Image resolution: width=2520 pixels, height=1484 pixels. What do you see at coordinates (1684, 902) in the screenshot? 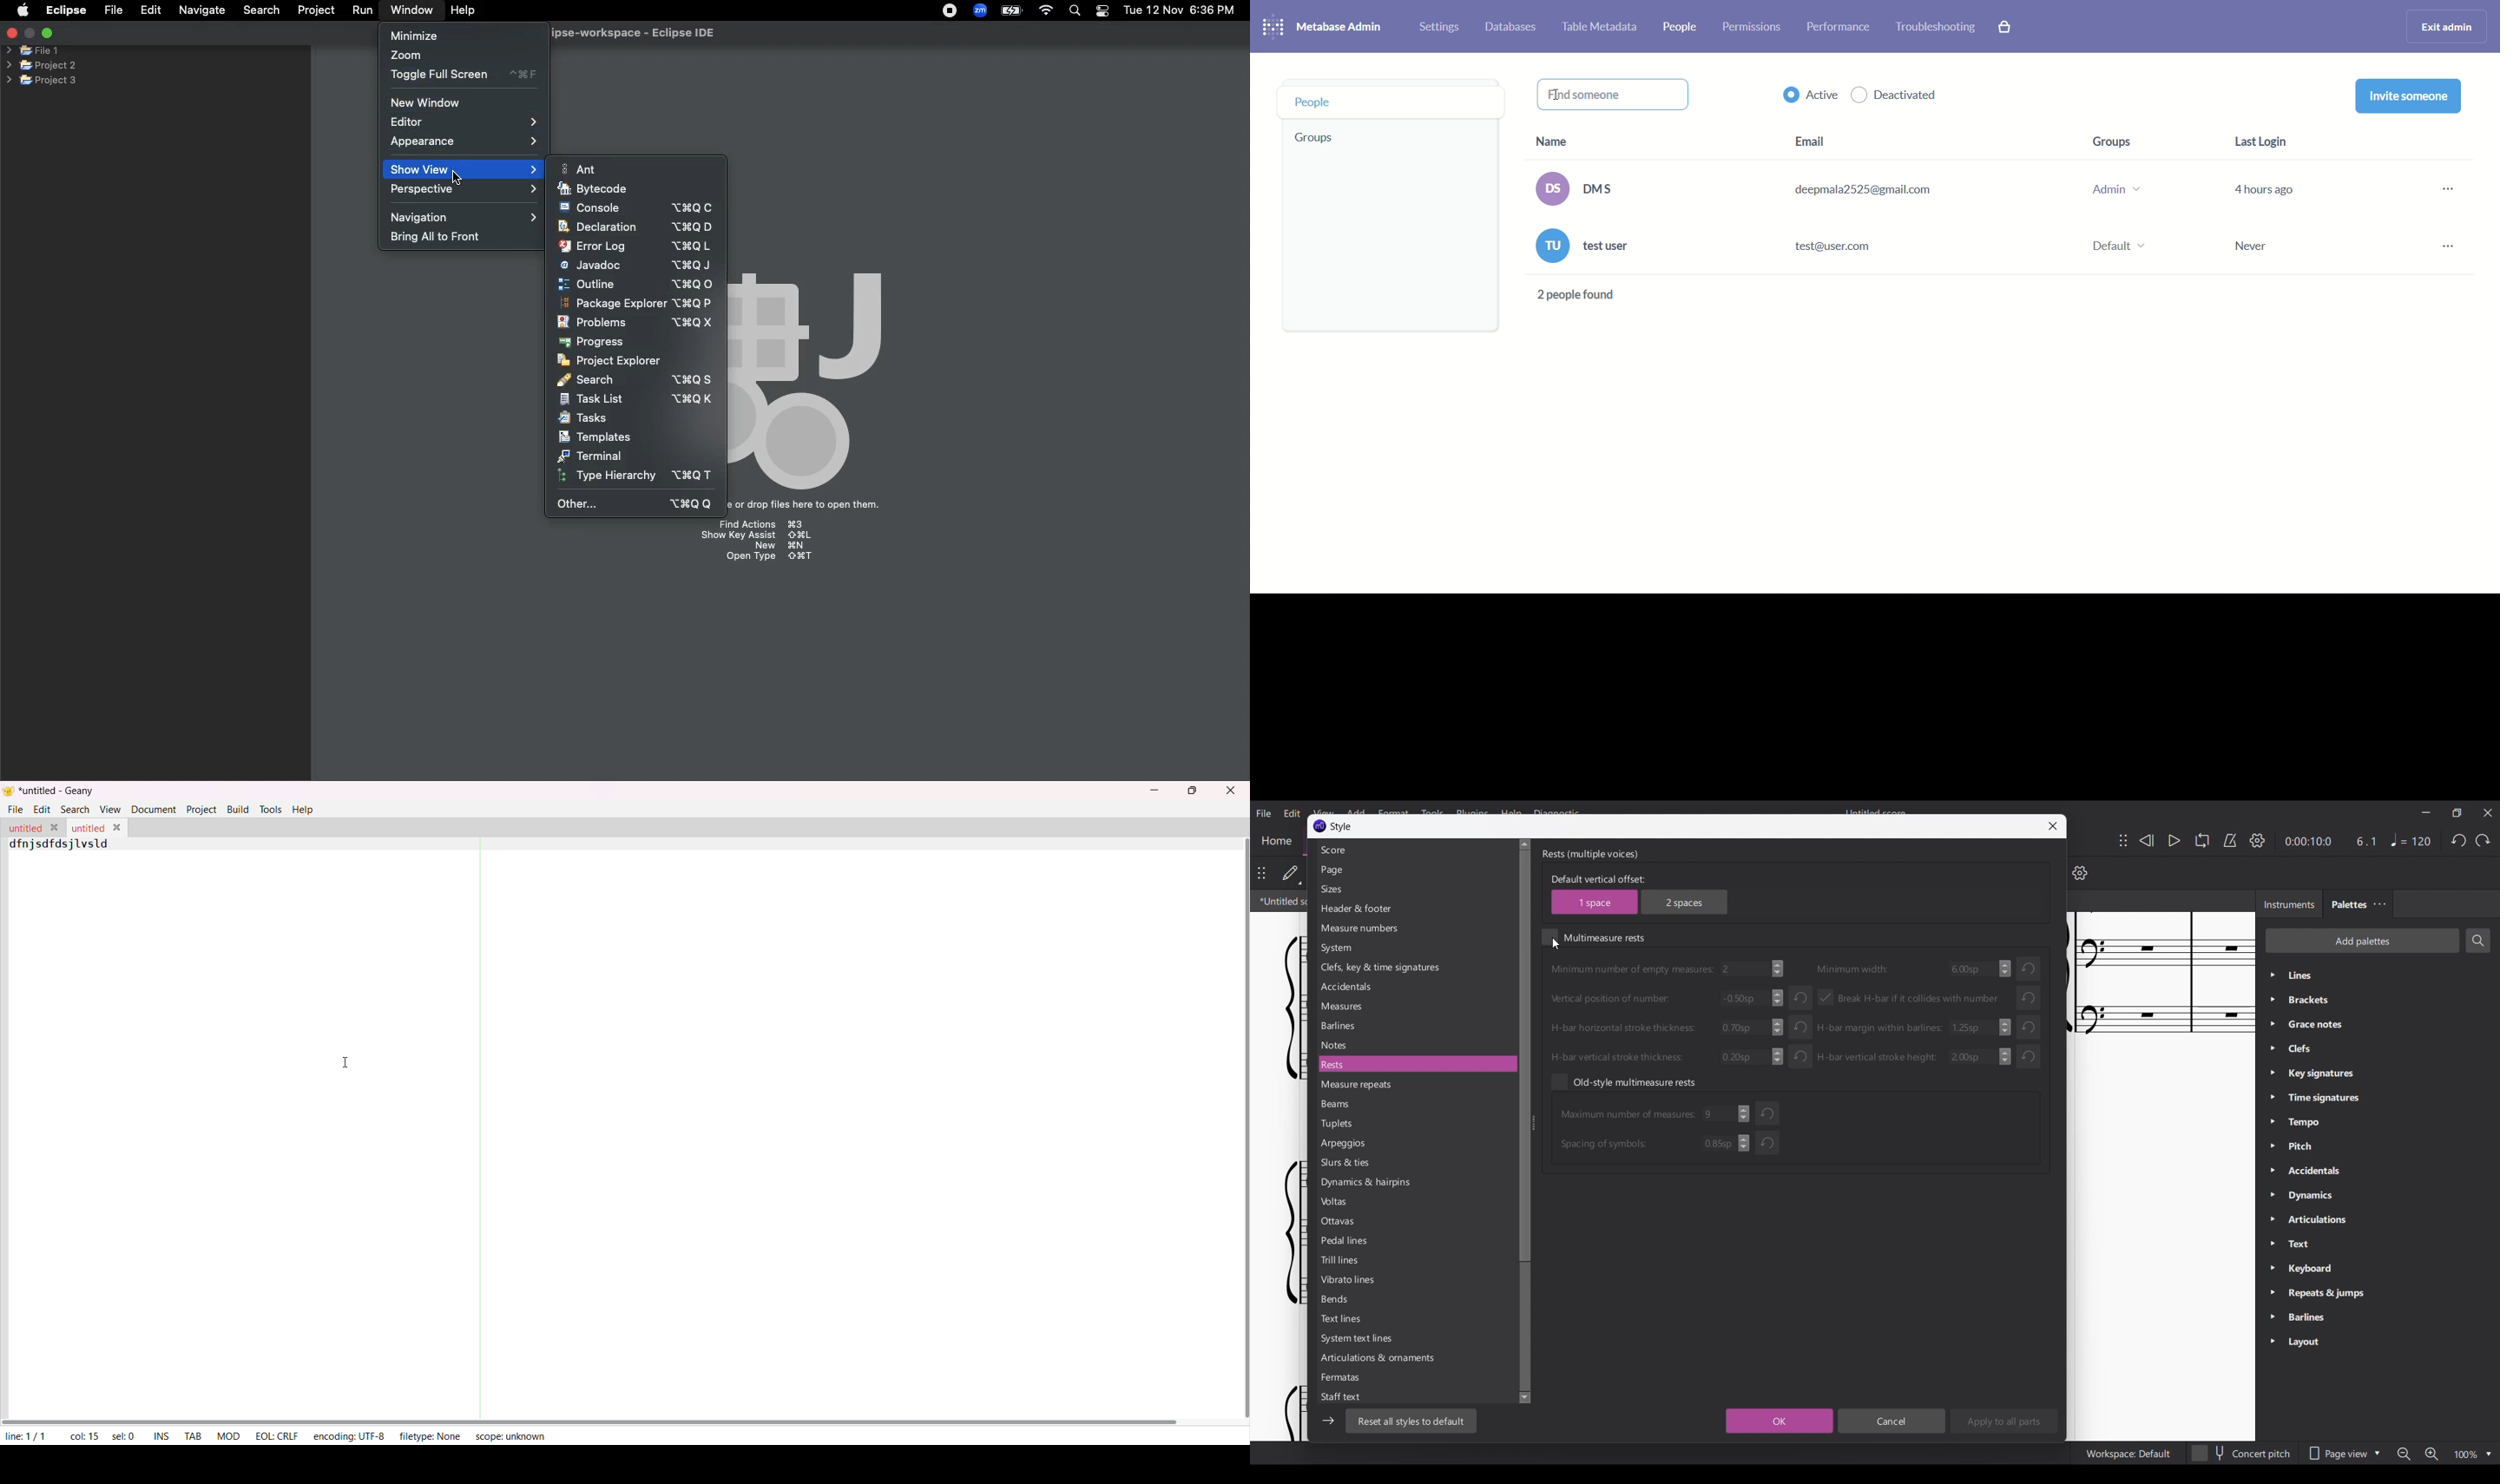
I see `2 spaces vertical offset` at bounding box center [1684, 902].